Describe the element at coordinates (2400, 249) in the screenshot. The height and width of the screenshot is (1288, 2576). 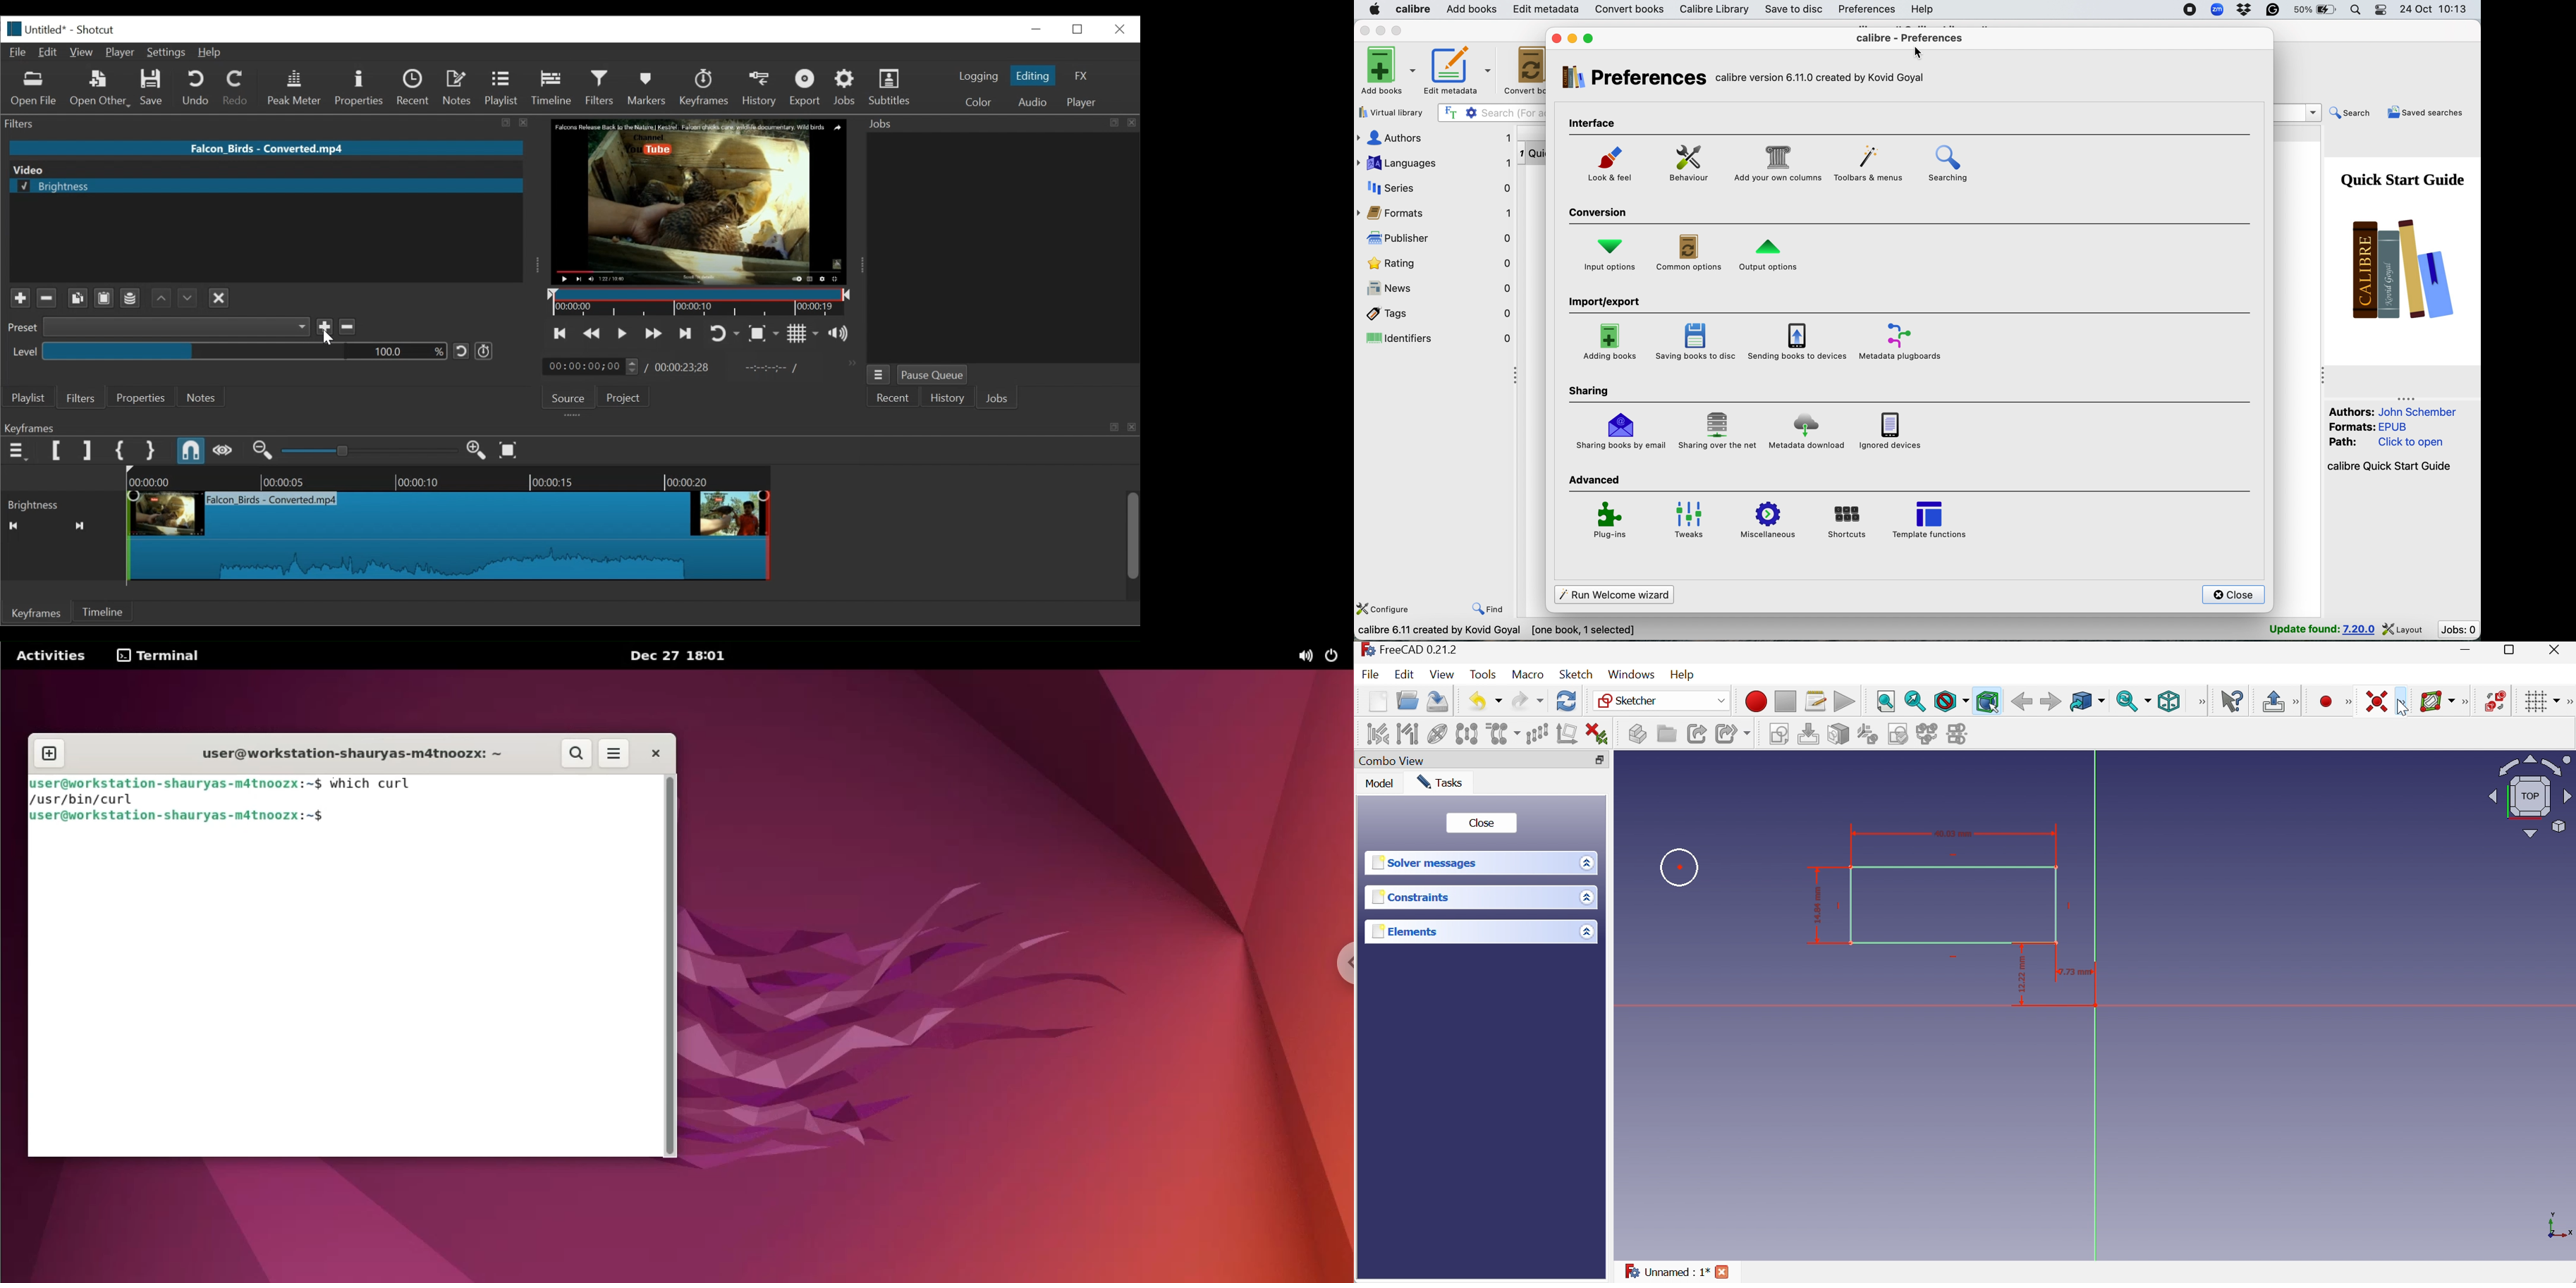
I see `book cover page- quick start guide` at that location.